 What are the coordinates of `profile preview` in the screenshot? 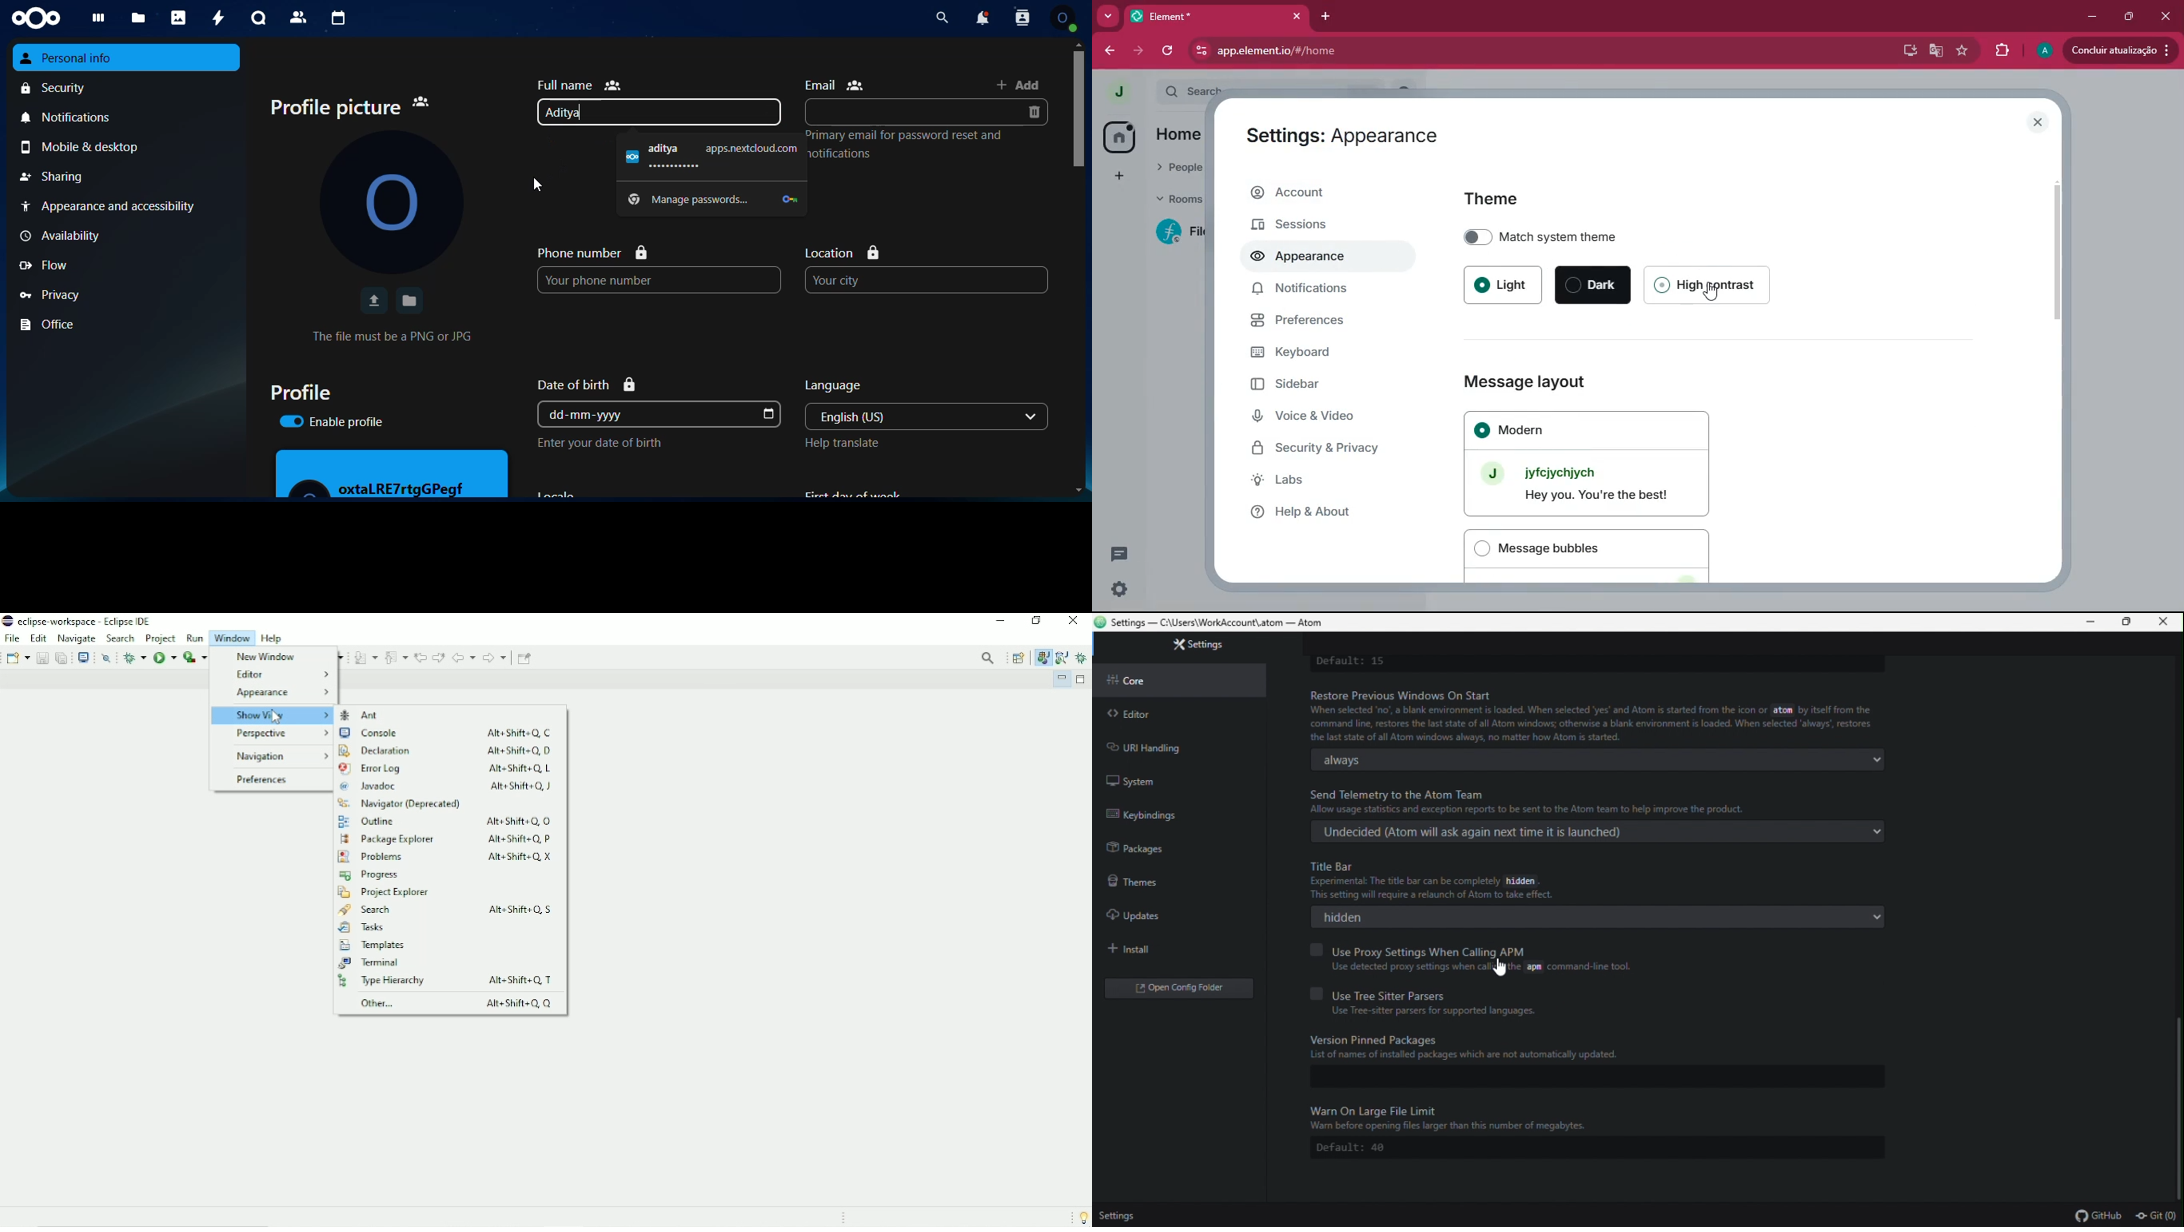 It's located at (393, 473).